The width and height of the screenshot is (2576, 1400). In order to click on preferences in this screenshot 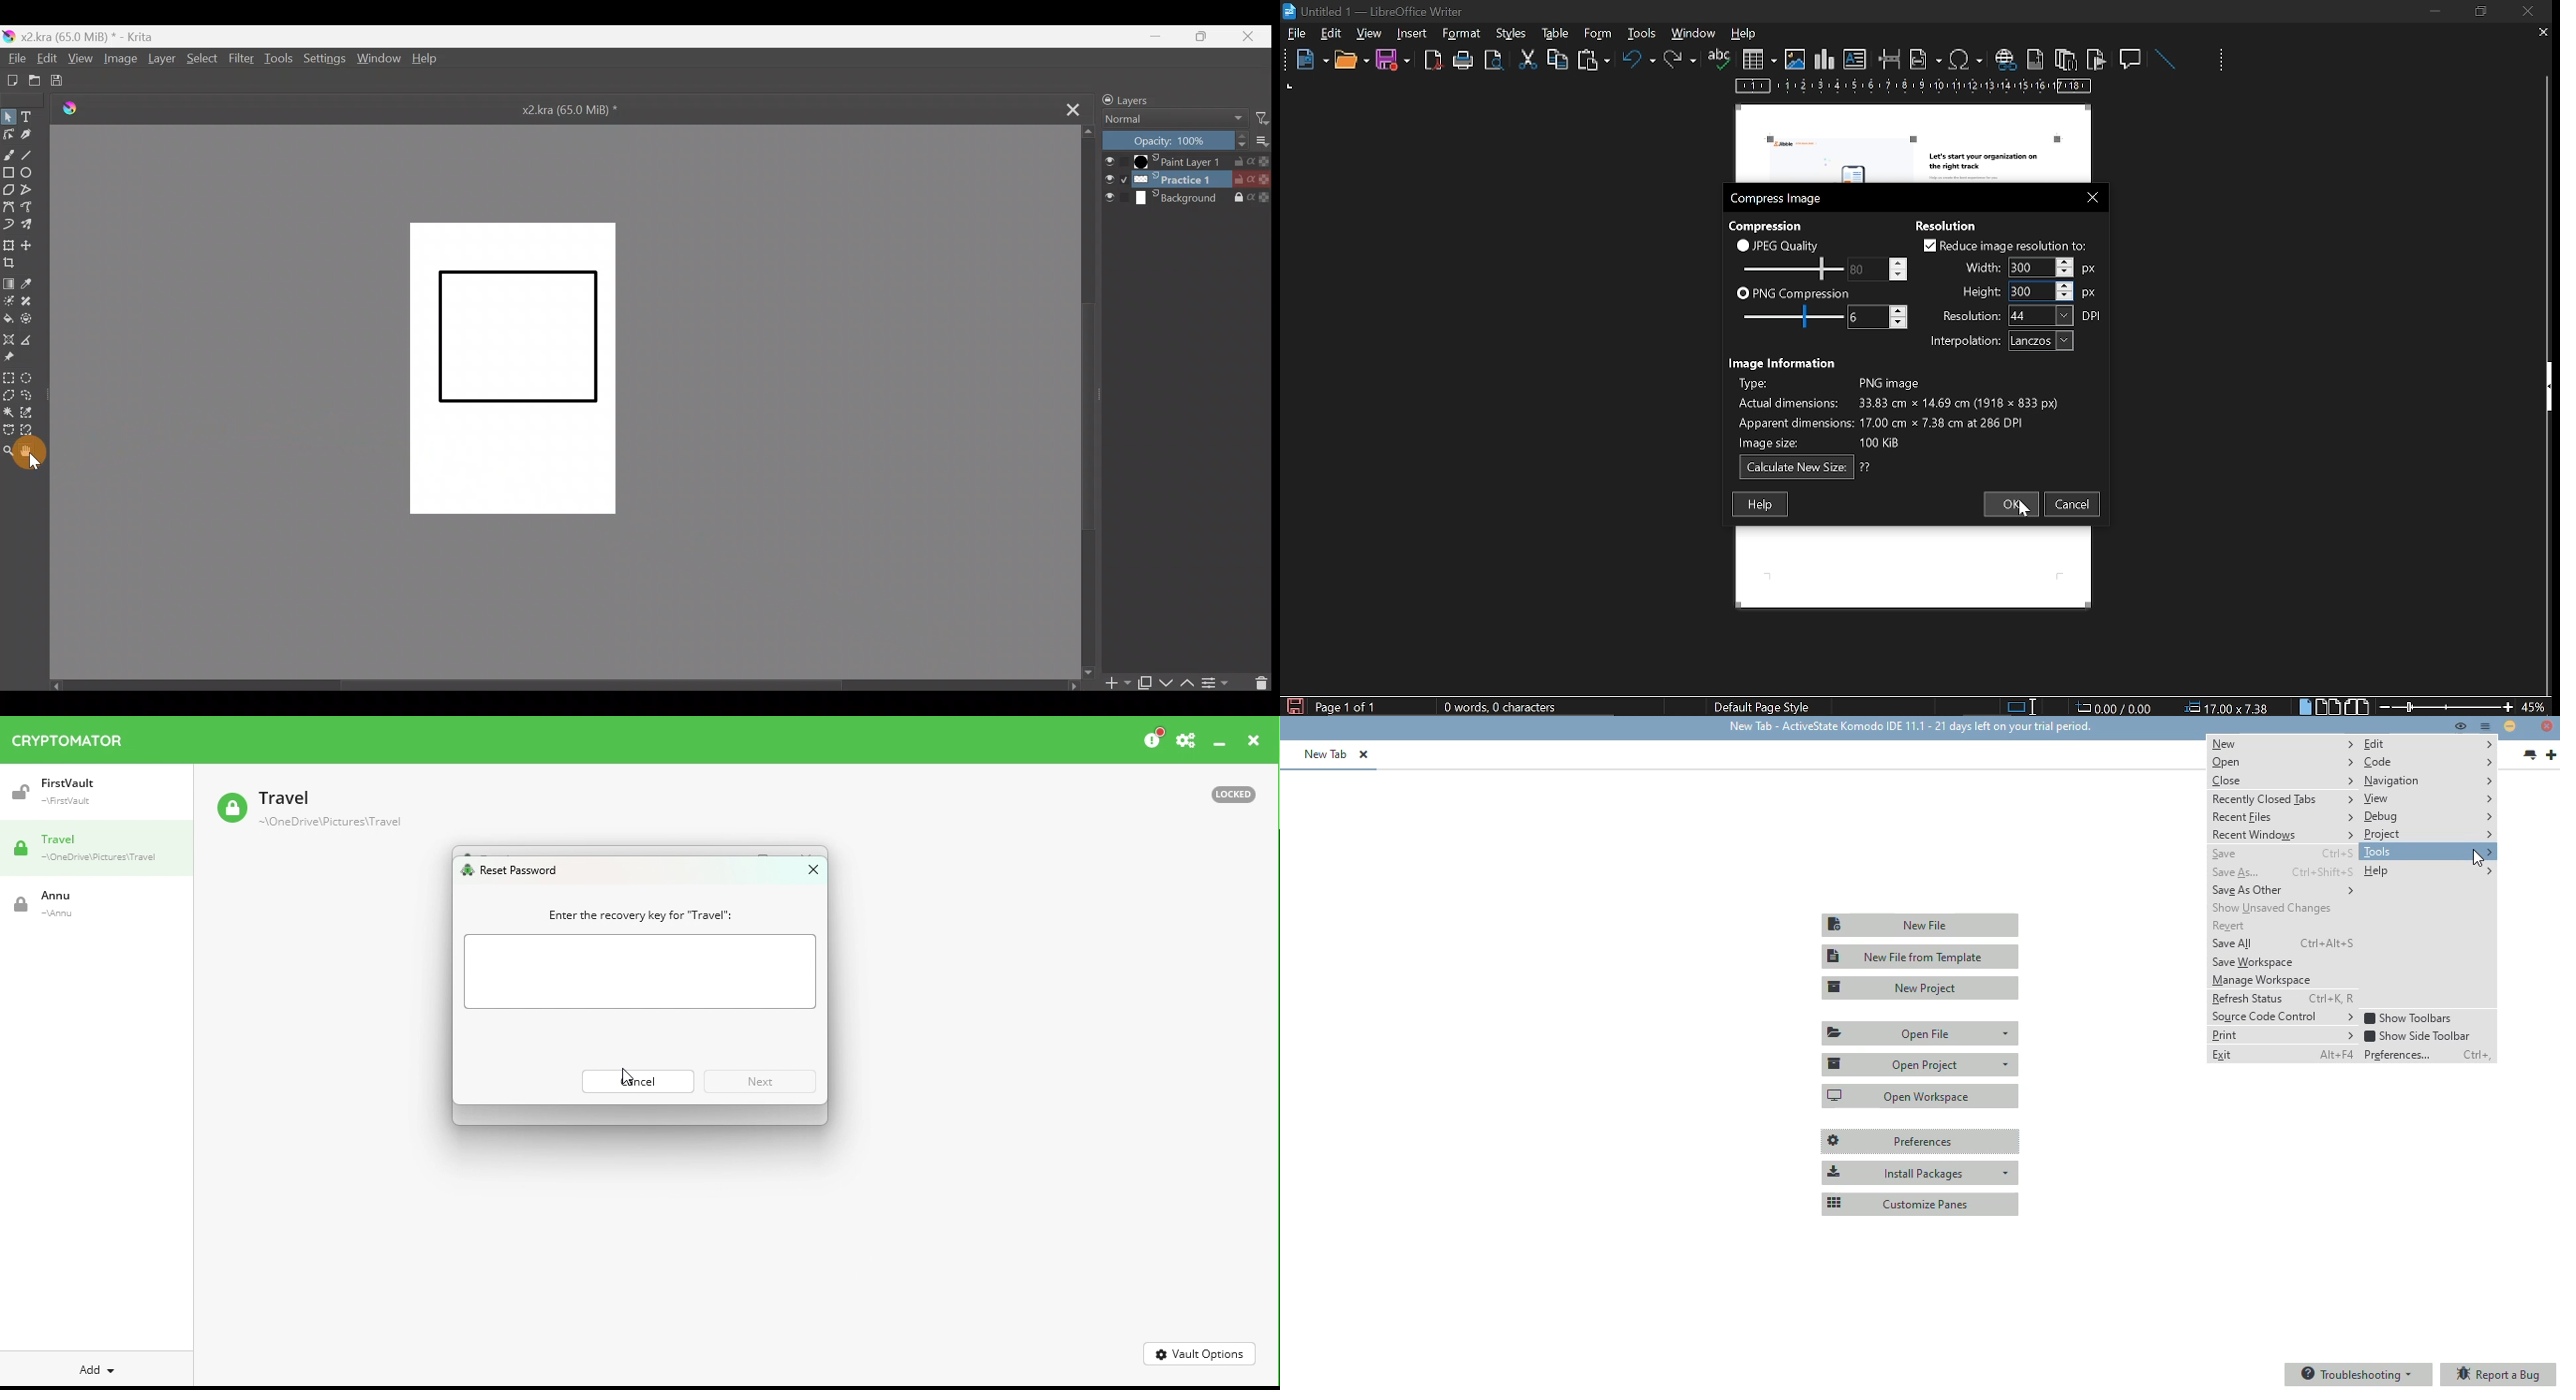, I will do `click(1921, 1142)`.